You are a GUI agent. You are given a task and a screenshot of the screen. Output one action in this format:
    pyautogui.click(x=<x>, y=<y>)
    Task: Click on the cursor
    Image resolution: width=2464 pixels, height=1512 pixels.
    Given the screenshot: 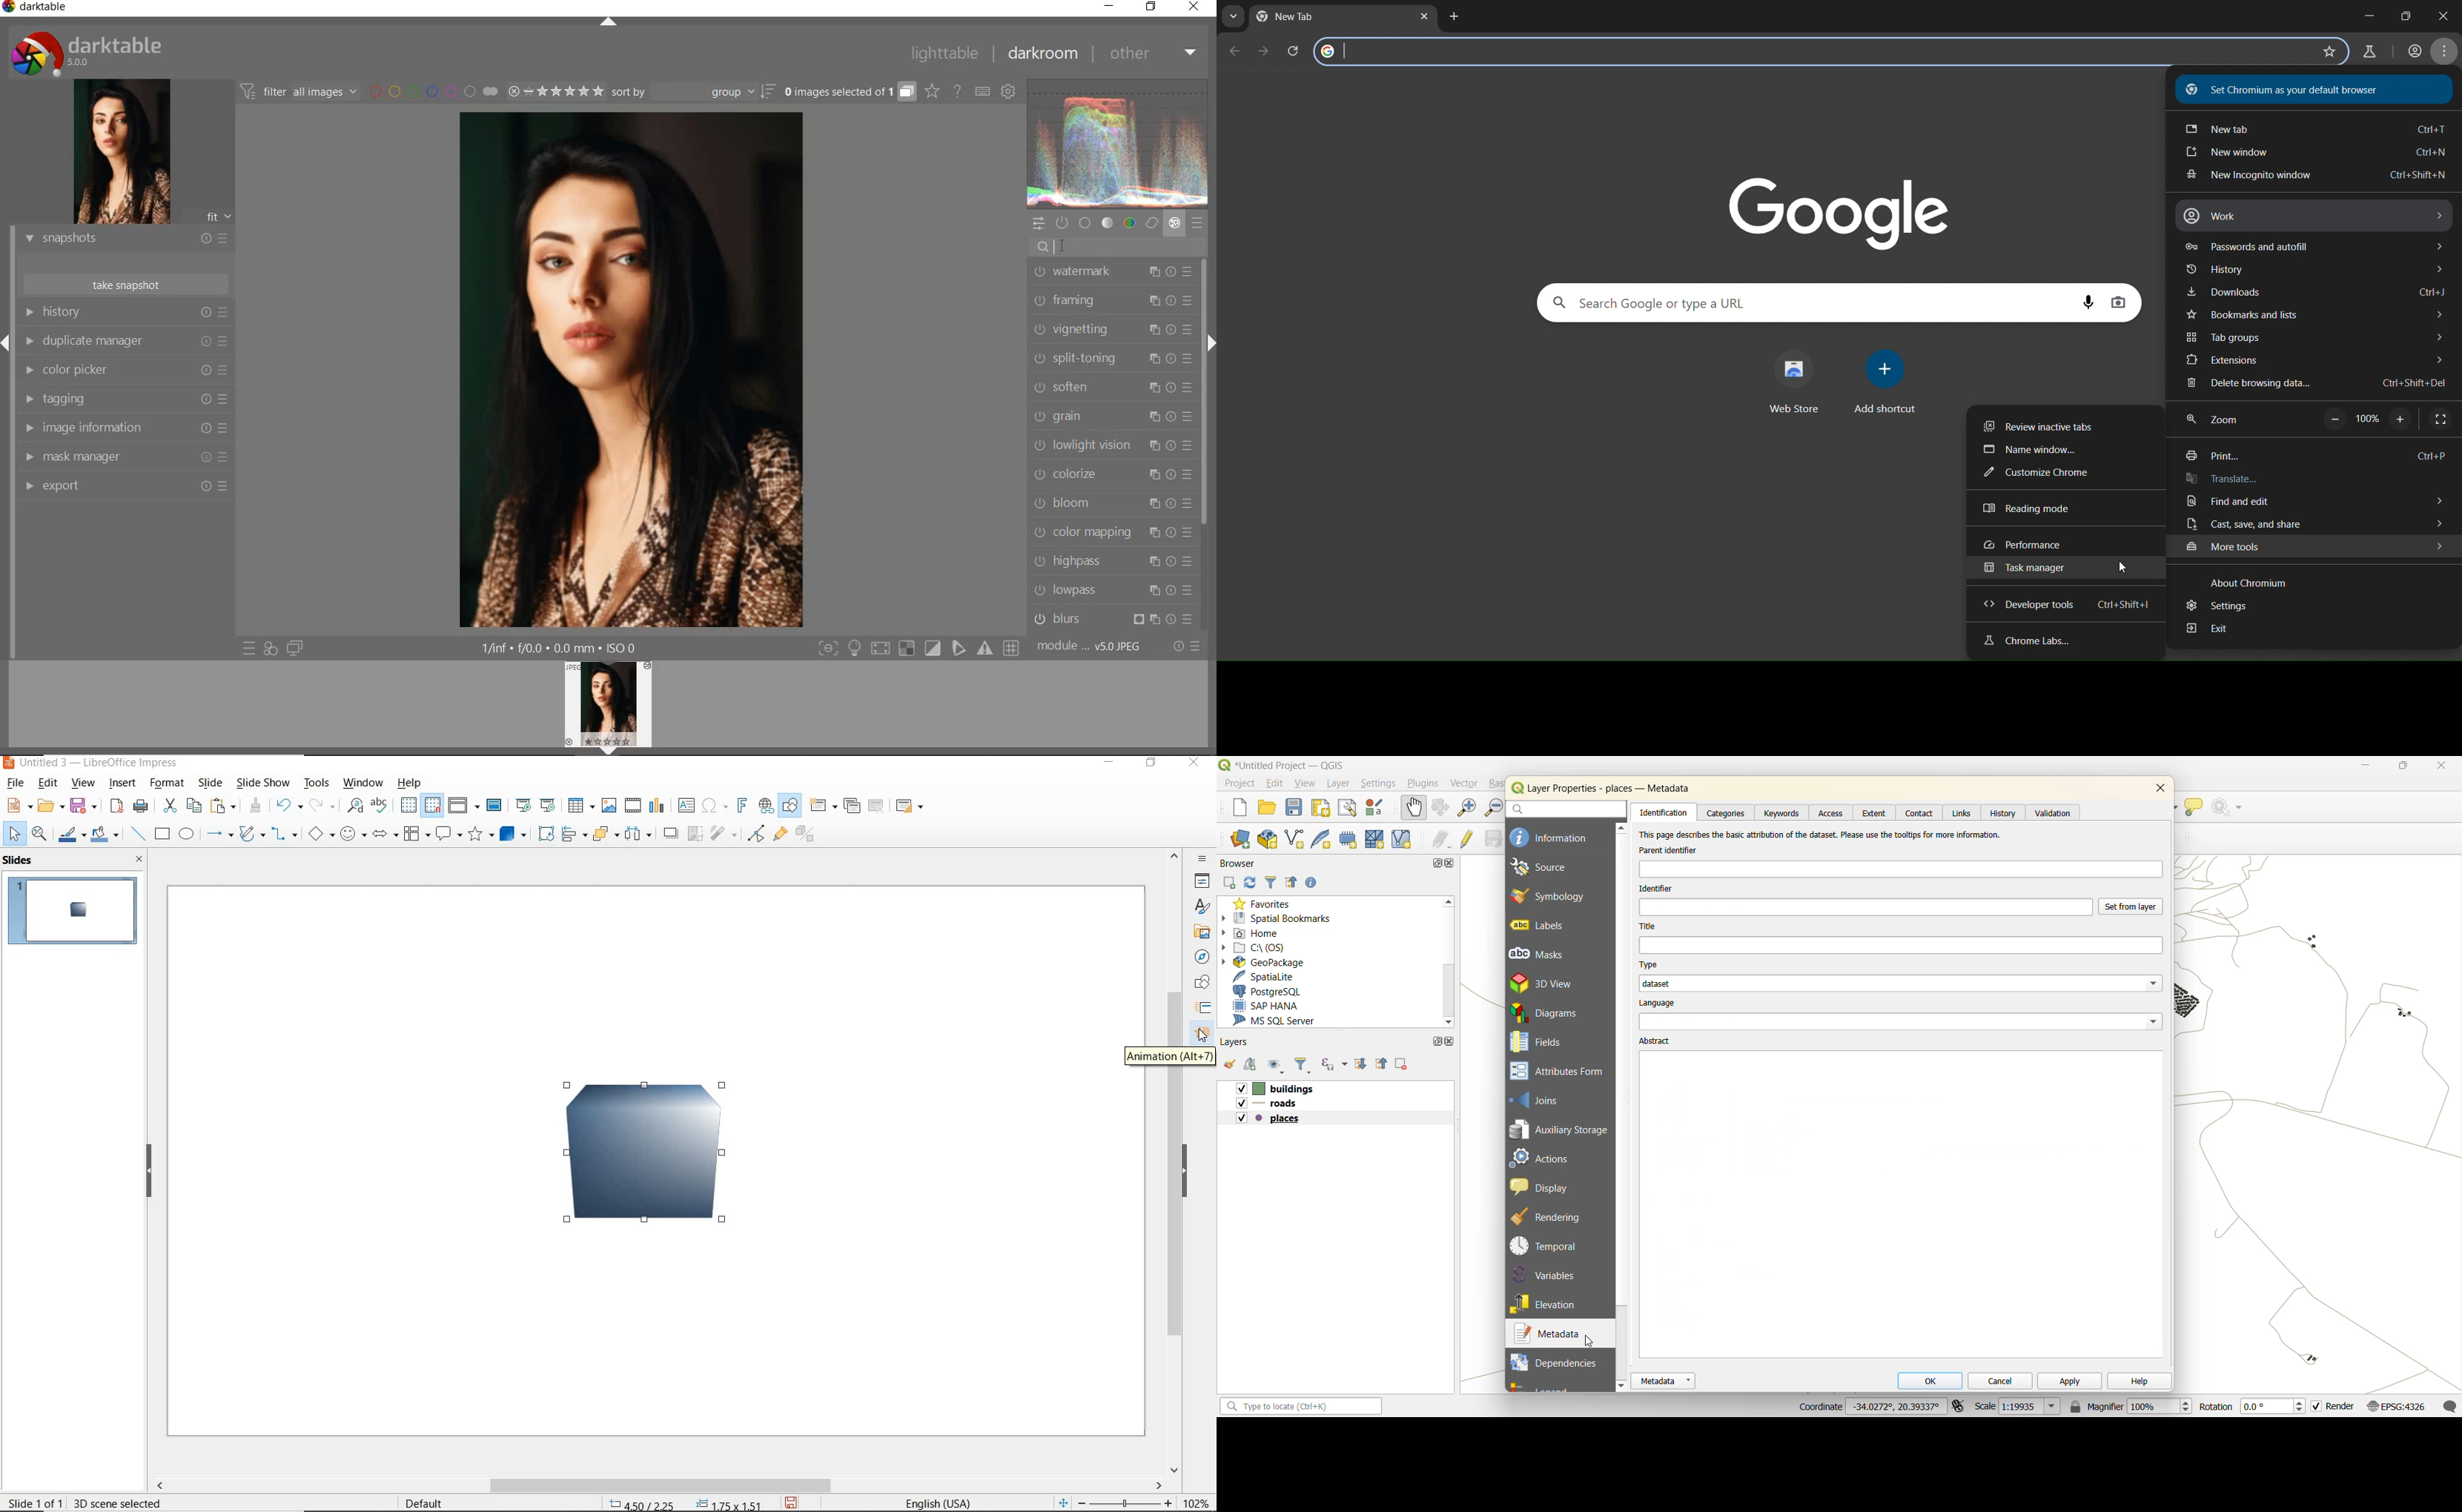 What is the action you would take?
    pyautogui.click(x=2122, y=567)
    